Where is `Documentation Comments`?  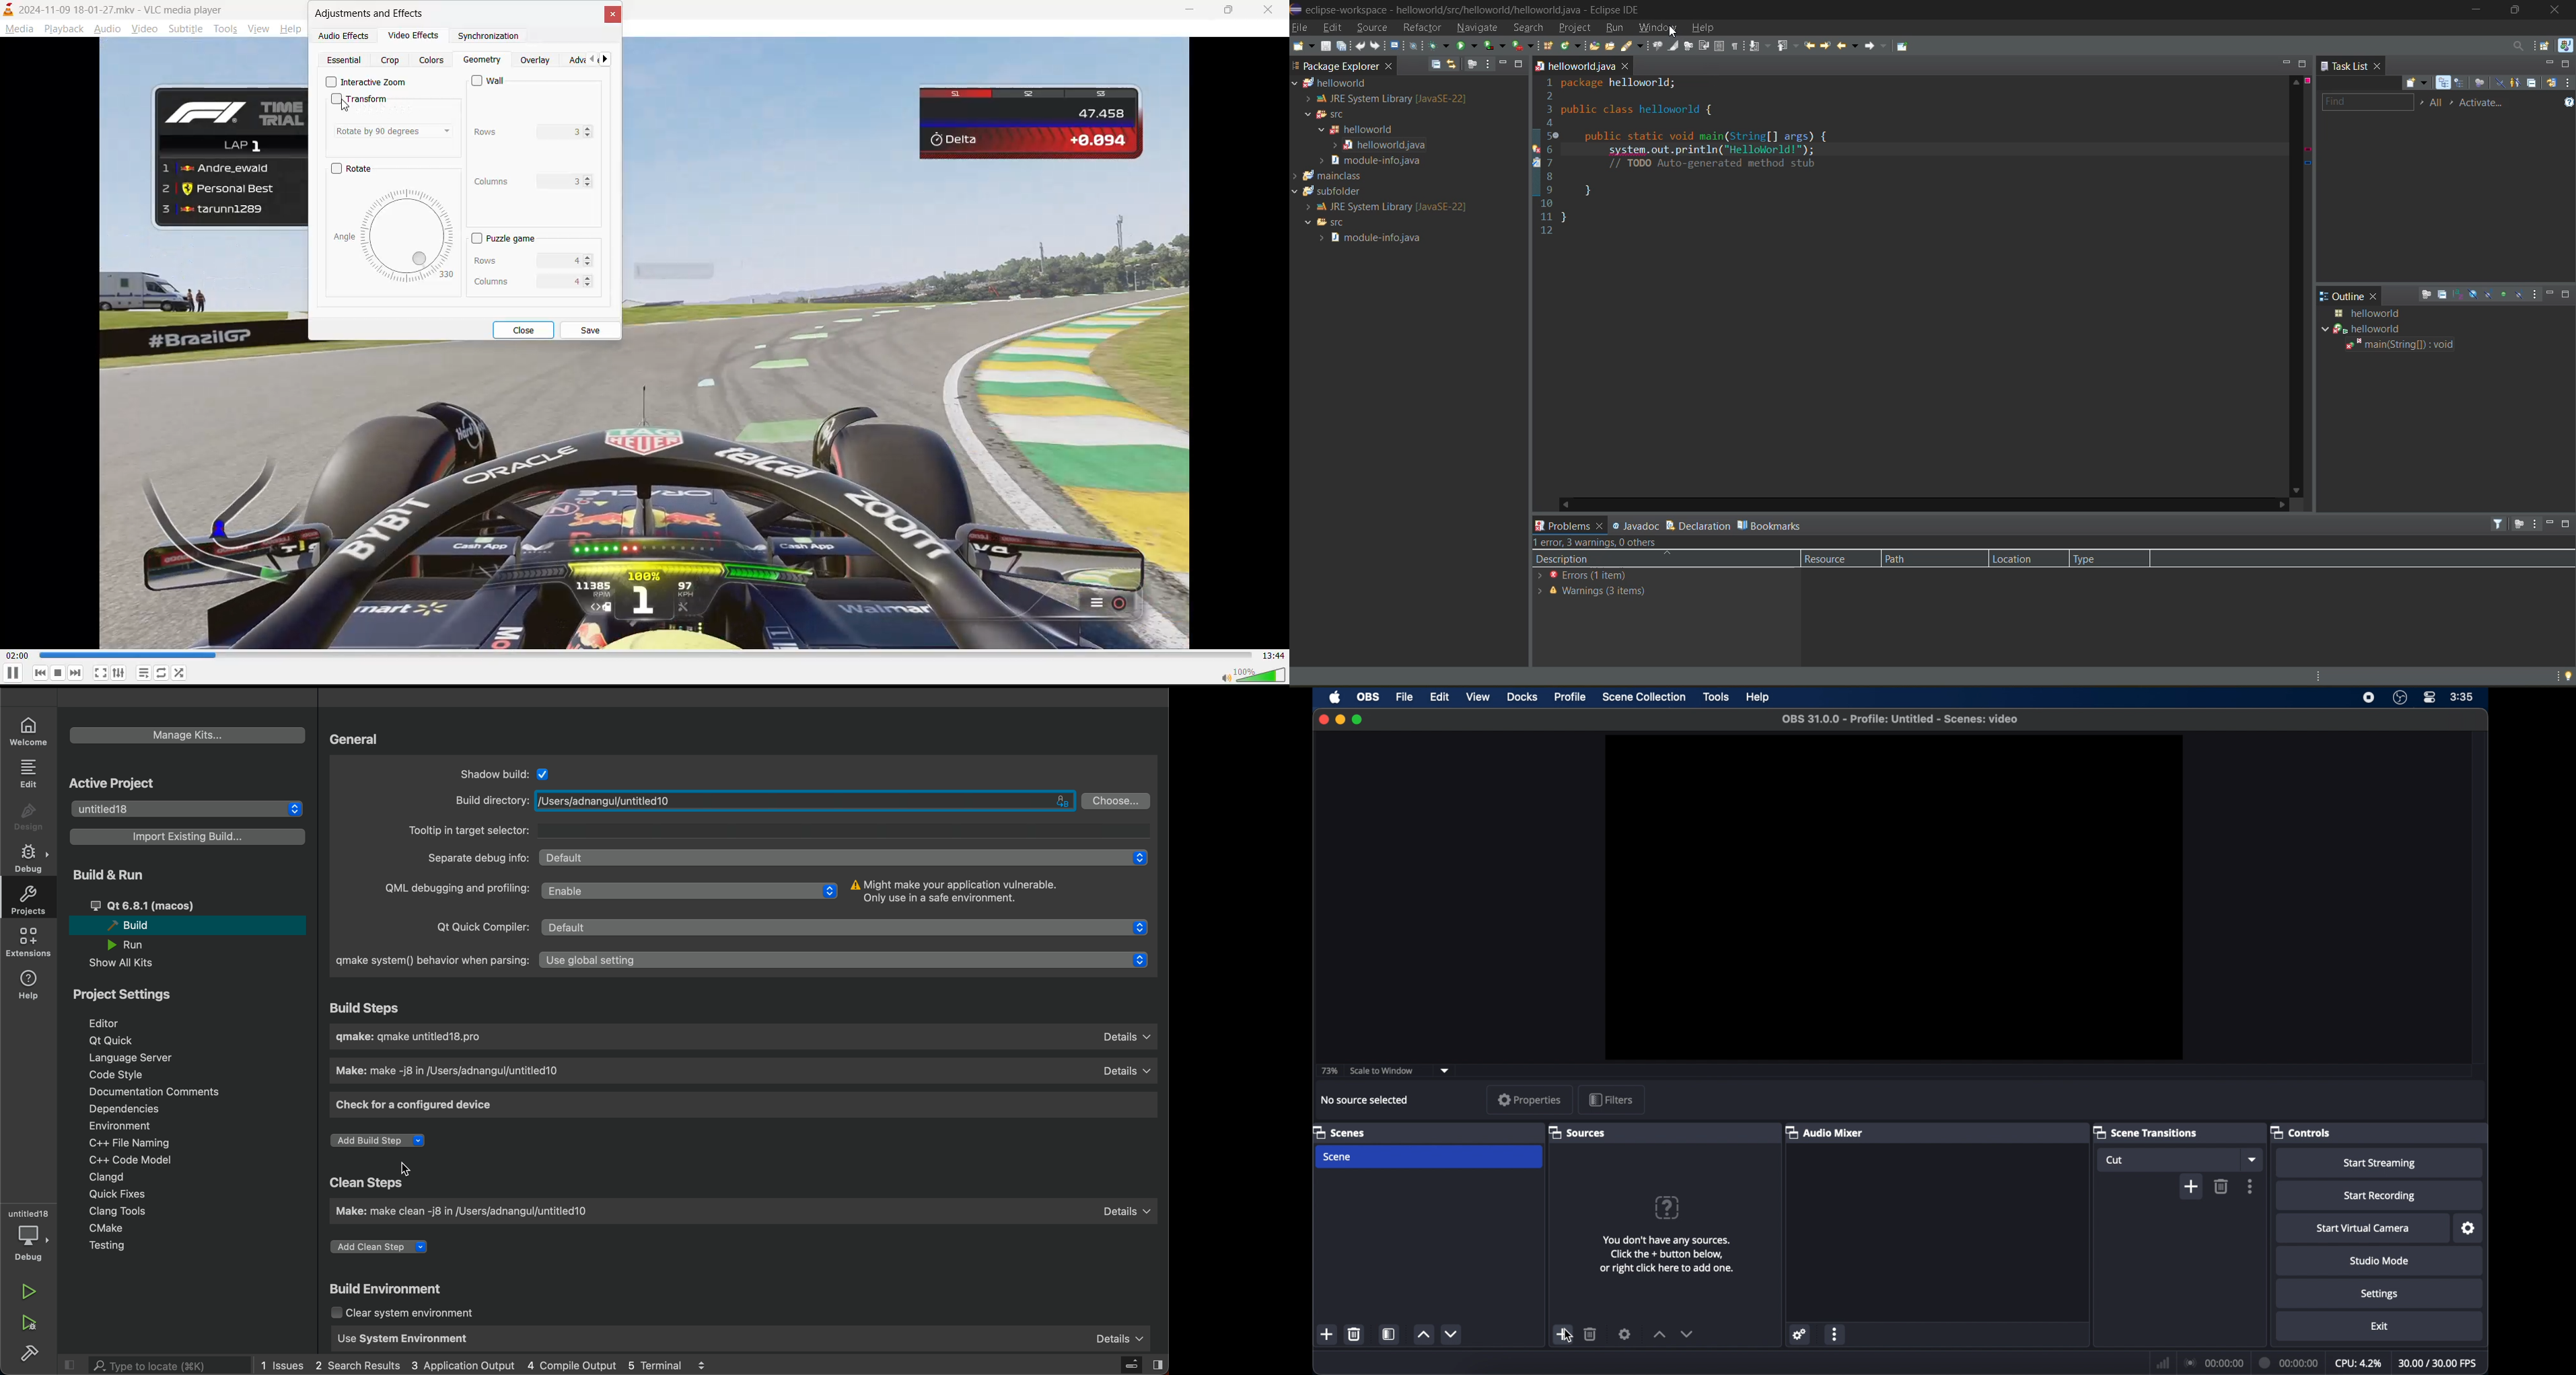 Documentation Comments is located at coordinates (155, 1091).